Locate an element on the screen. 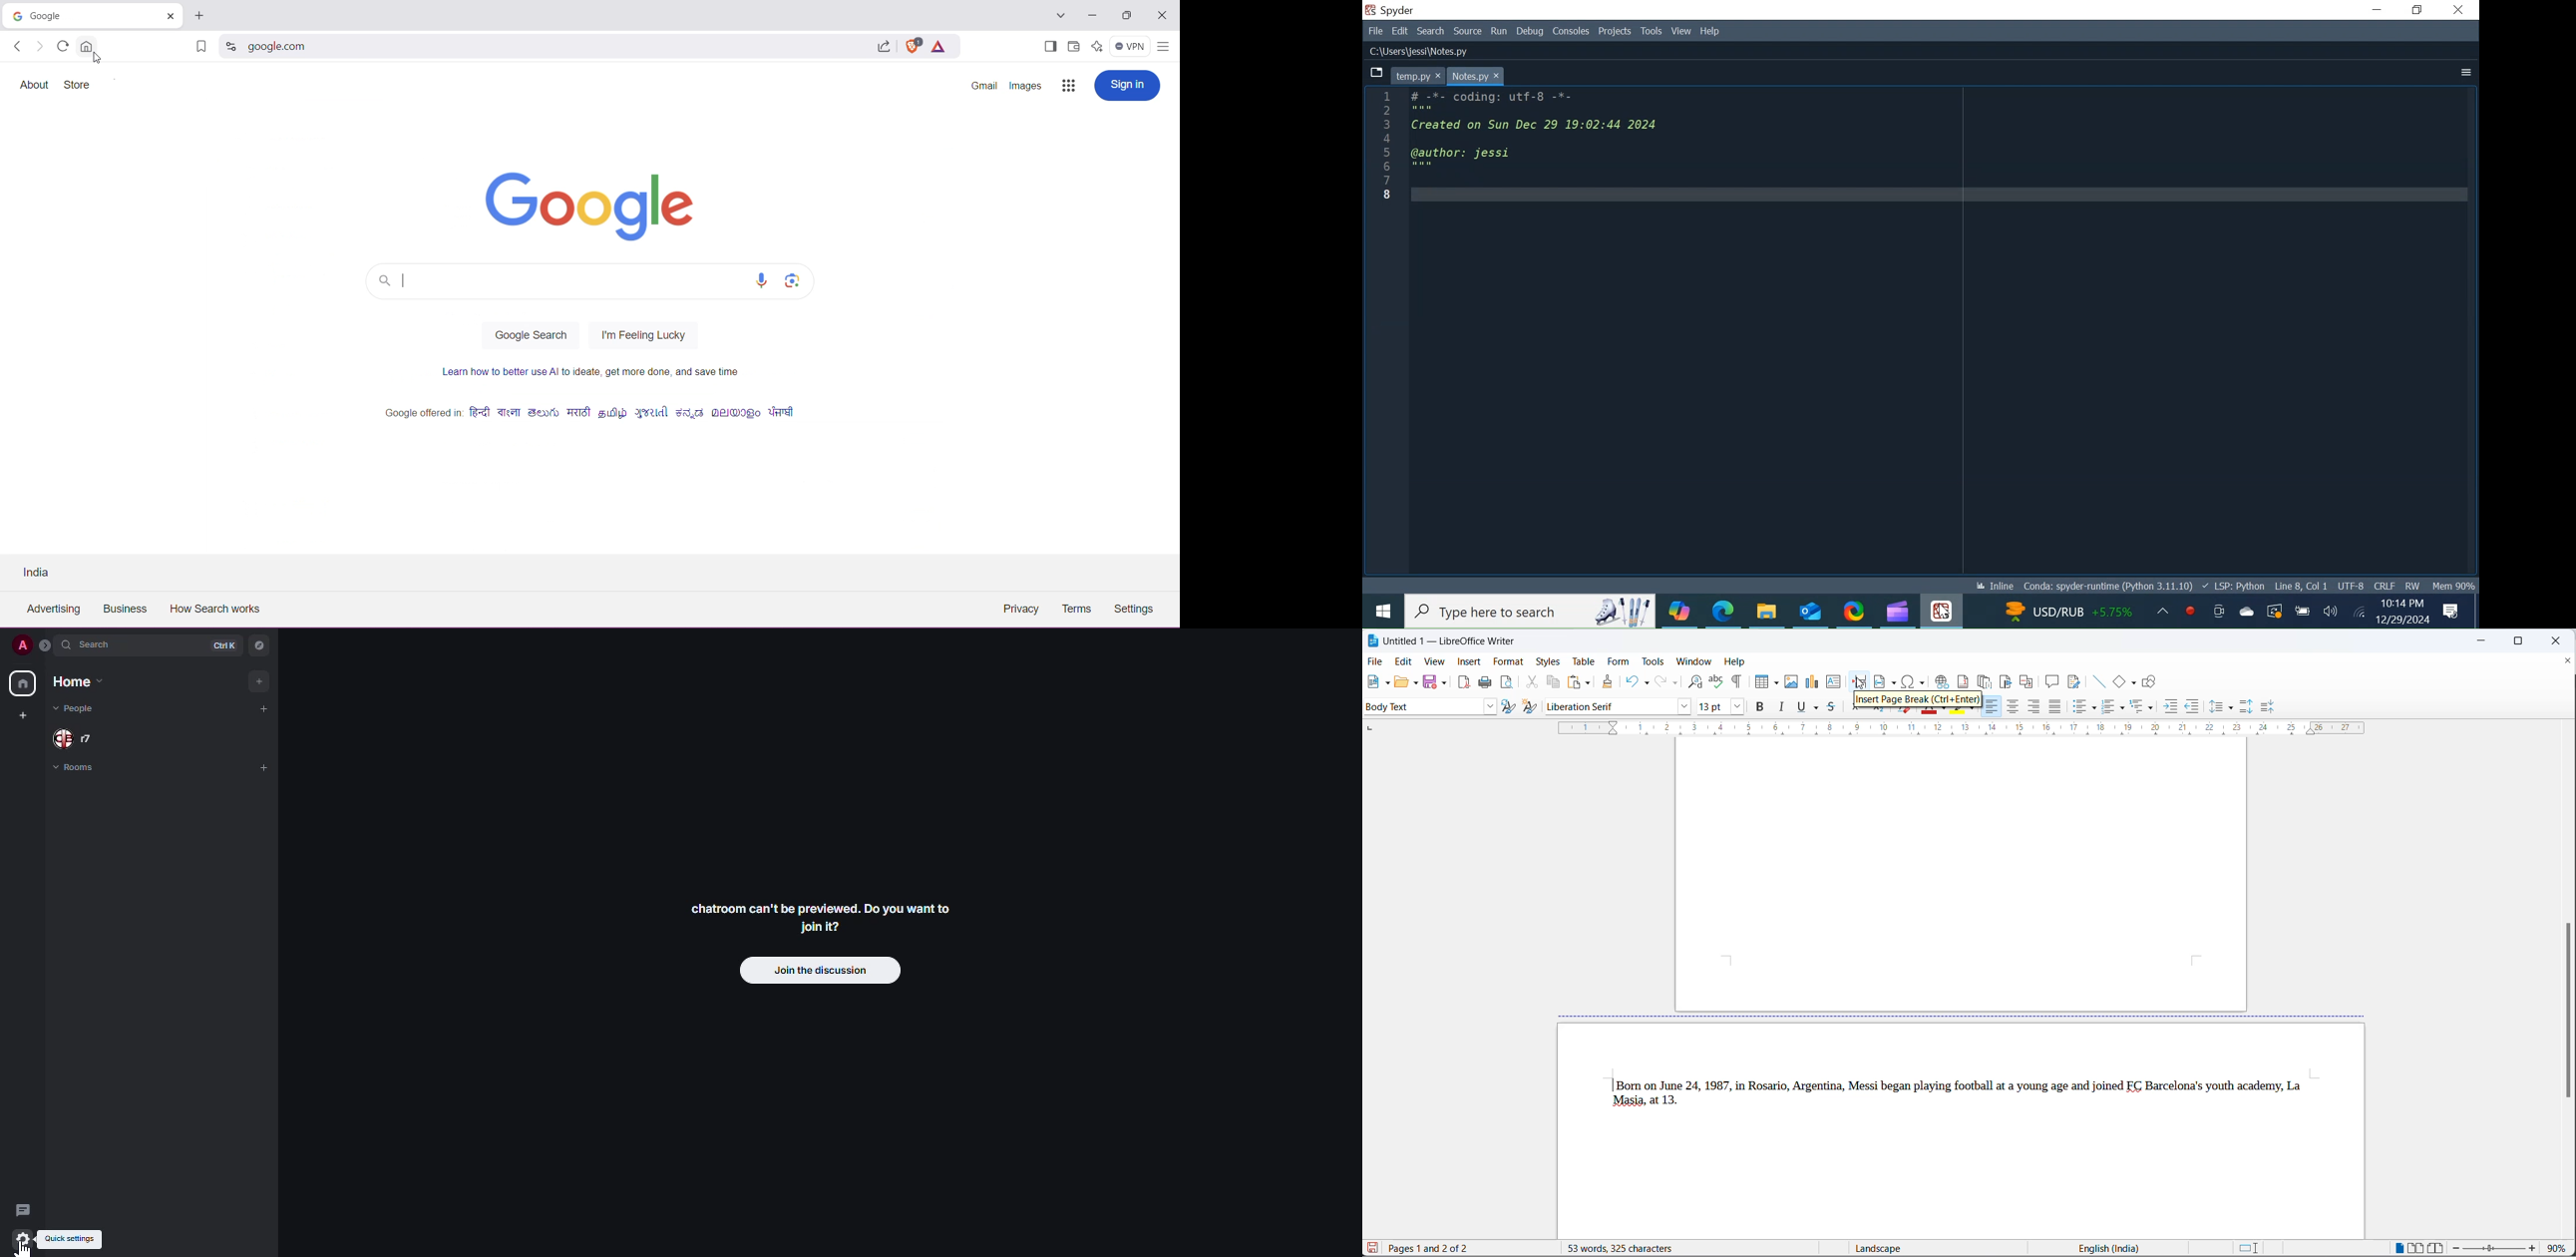 The image size is (2576, 1260). ctrl K is located at coordinates (224, 642).